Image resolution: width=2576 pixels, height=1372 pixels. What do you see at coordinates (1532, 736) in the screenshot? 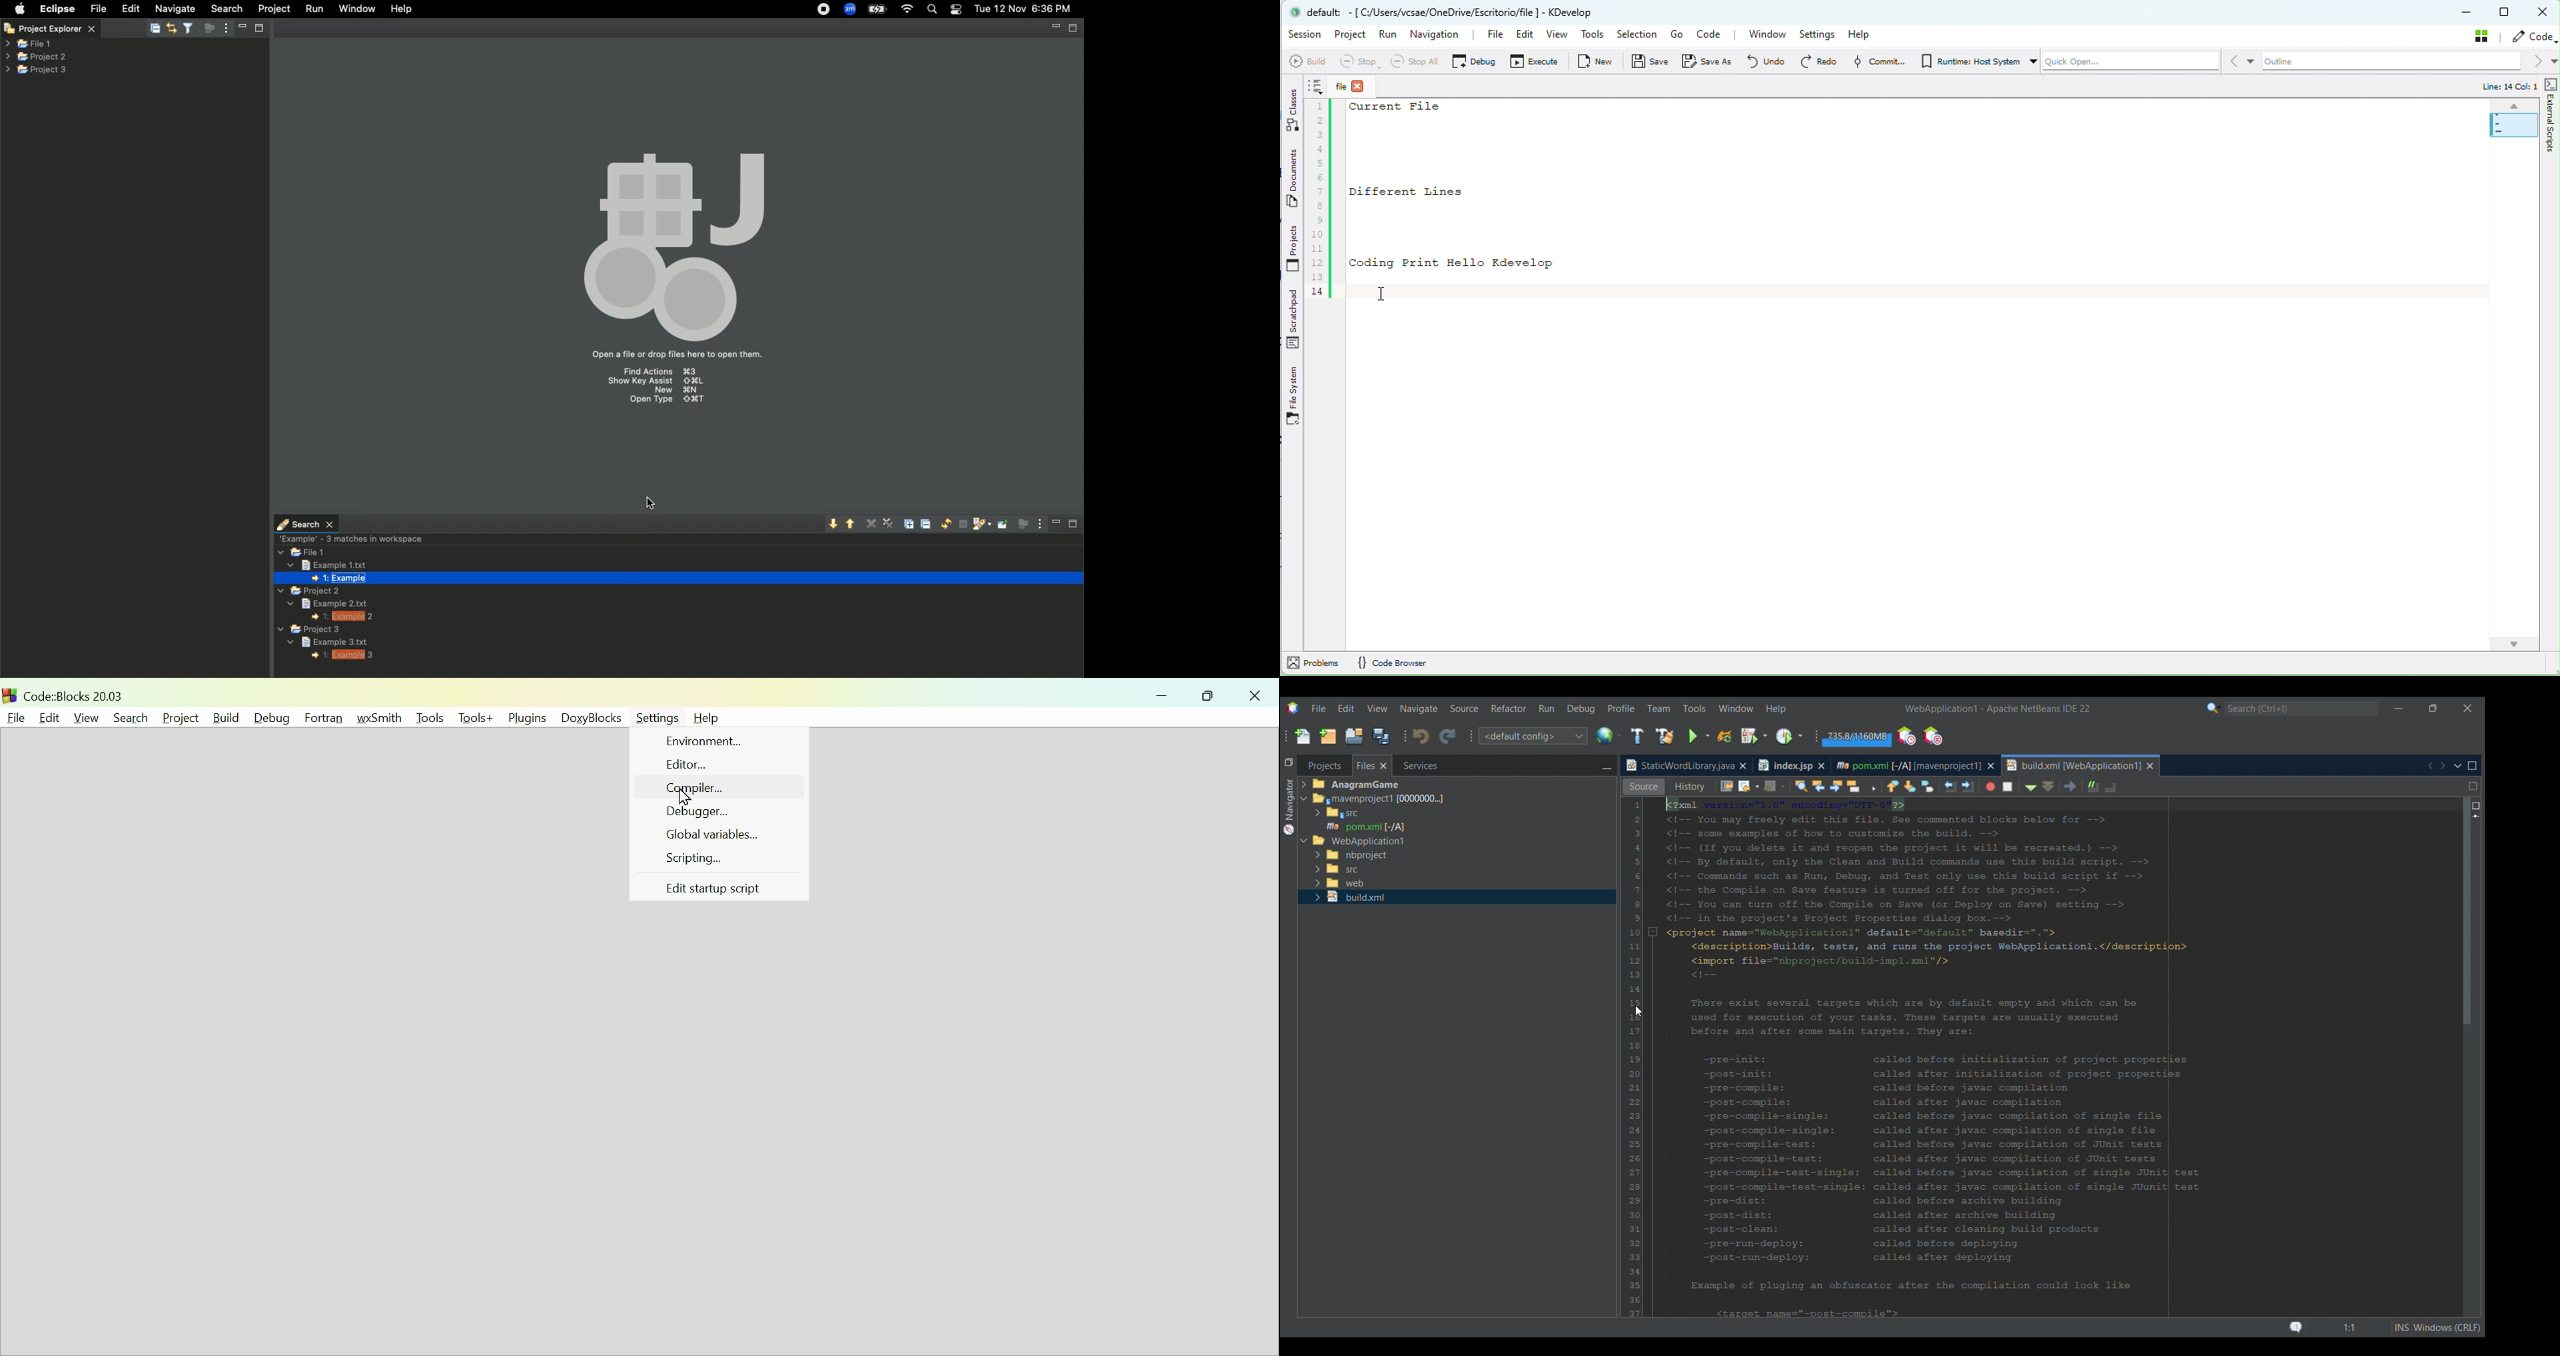
I see `Configuration options` at bounding box center [1532, 736].